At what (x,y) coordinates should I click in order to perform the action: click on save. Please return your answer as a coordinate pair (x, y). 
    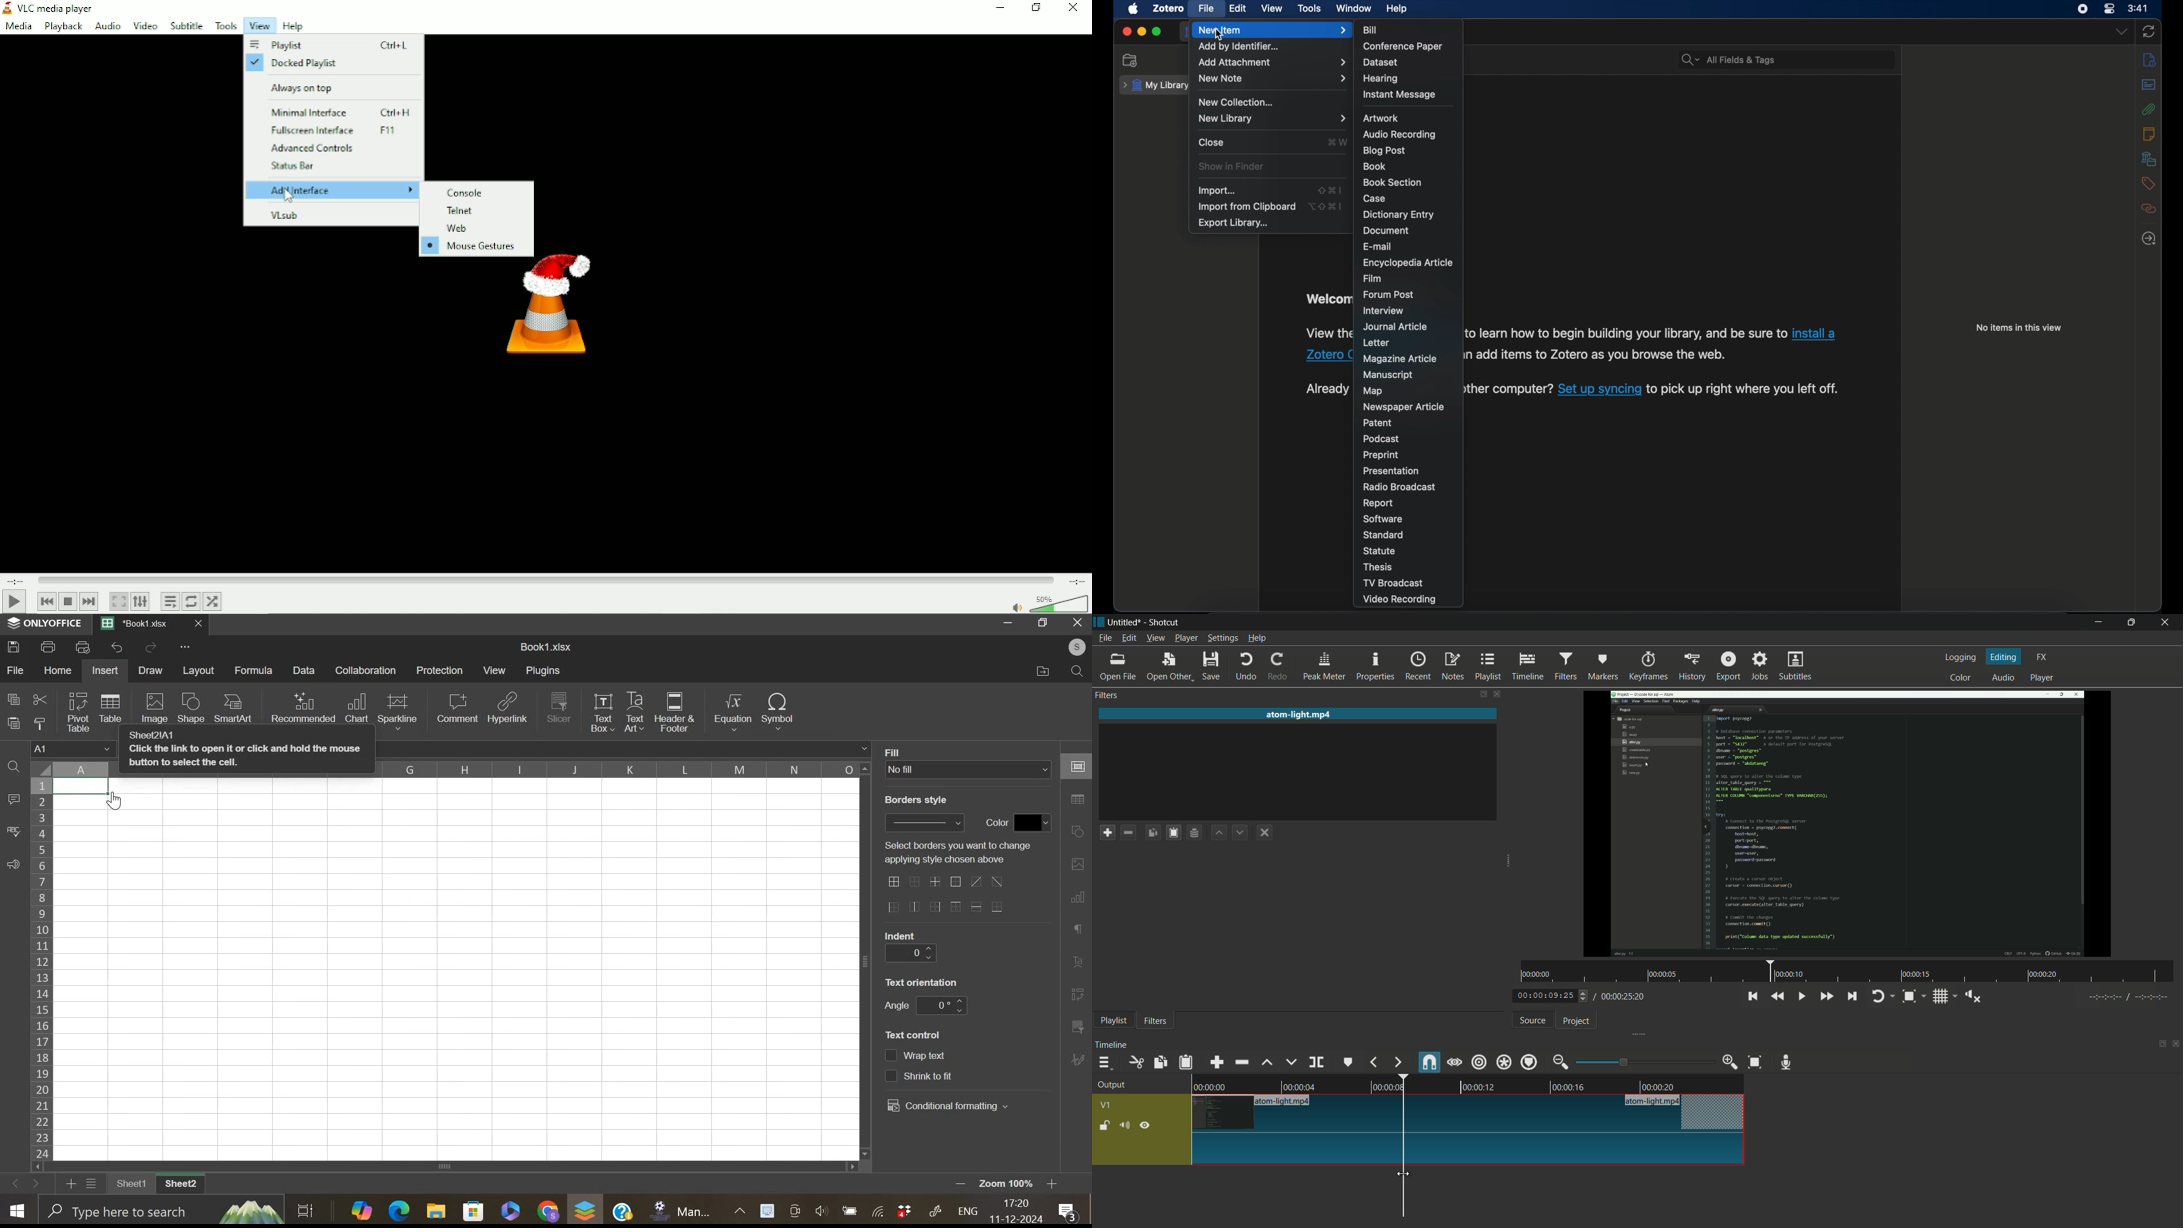
    Looking at the image, I should click on (1212, 666).